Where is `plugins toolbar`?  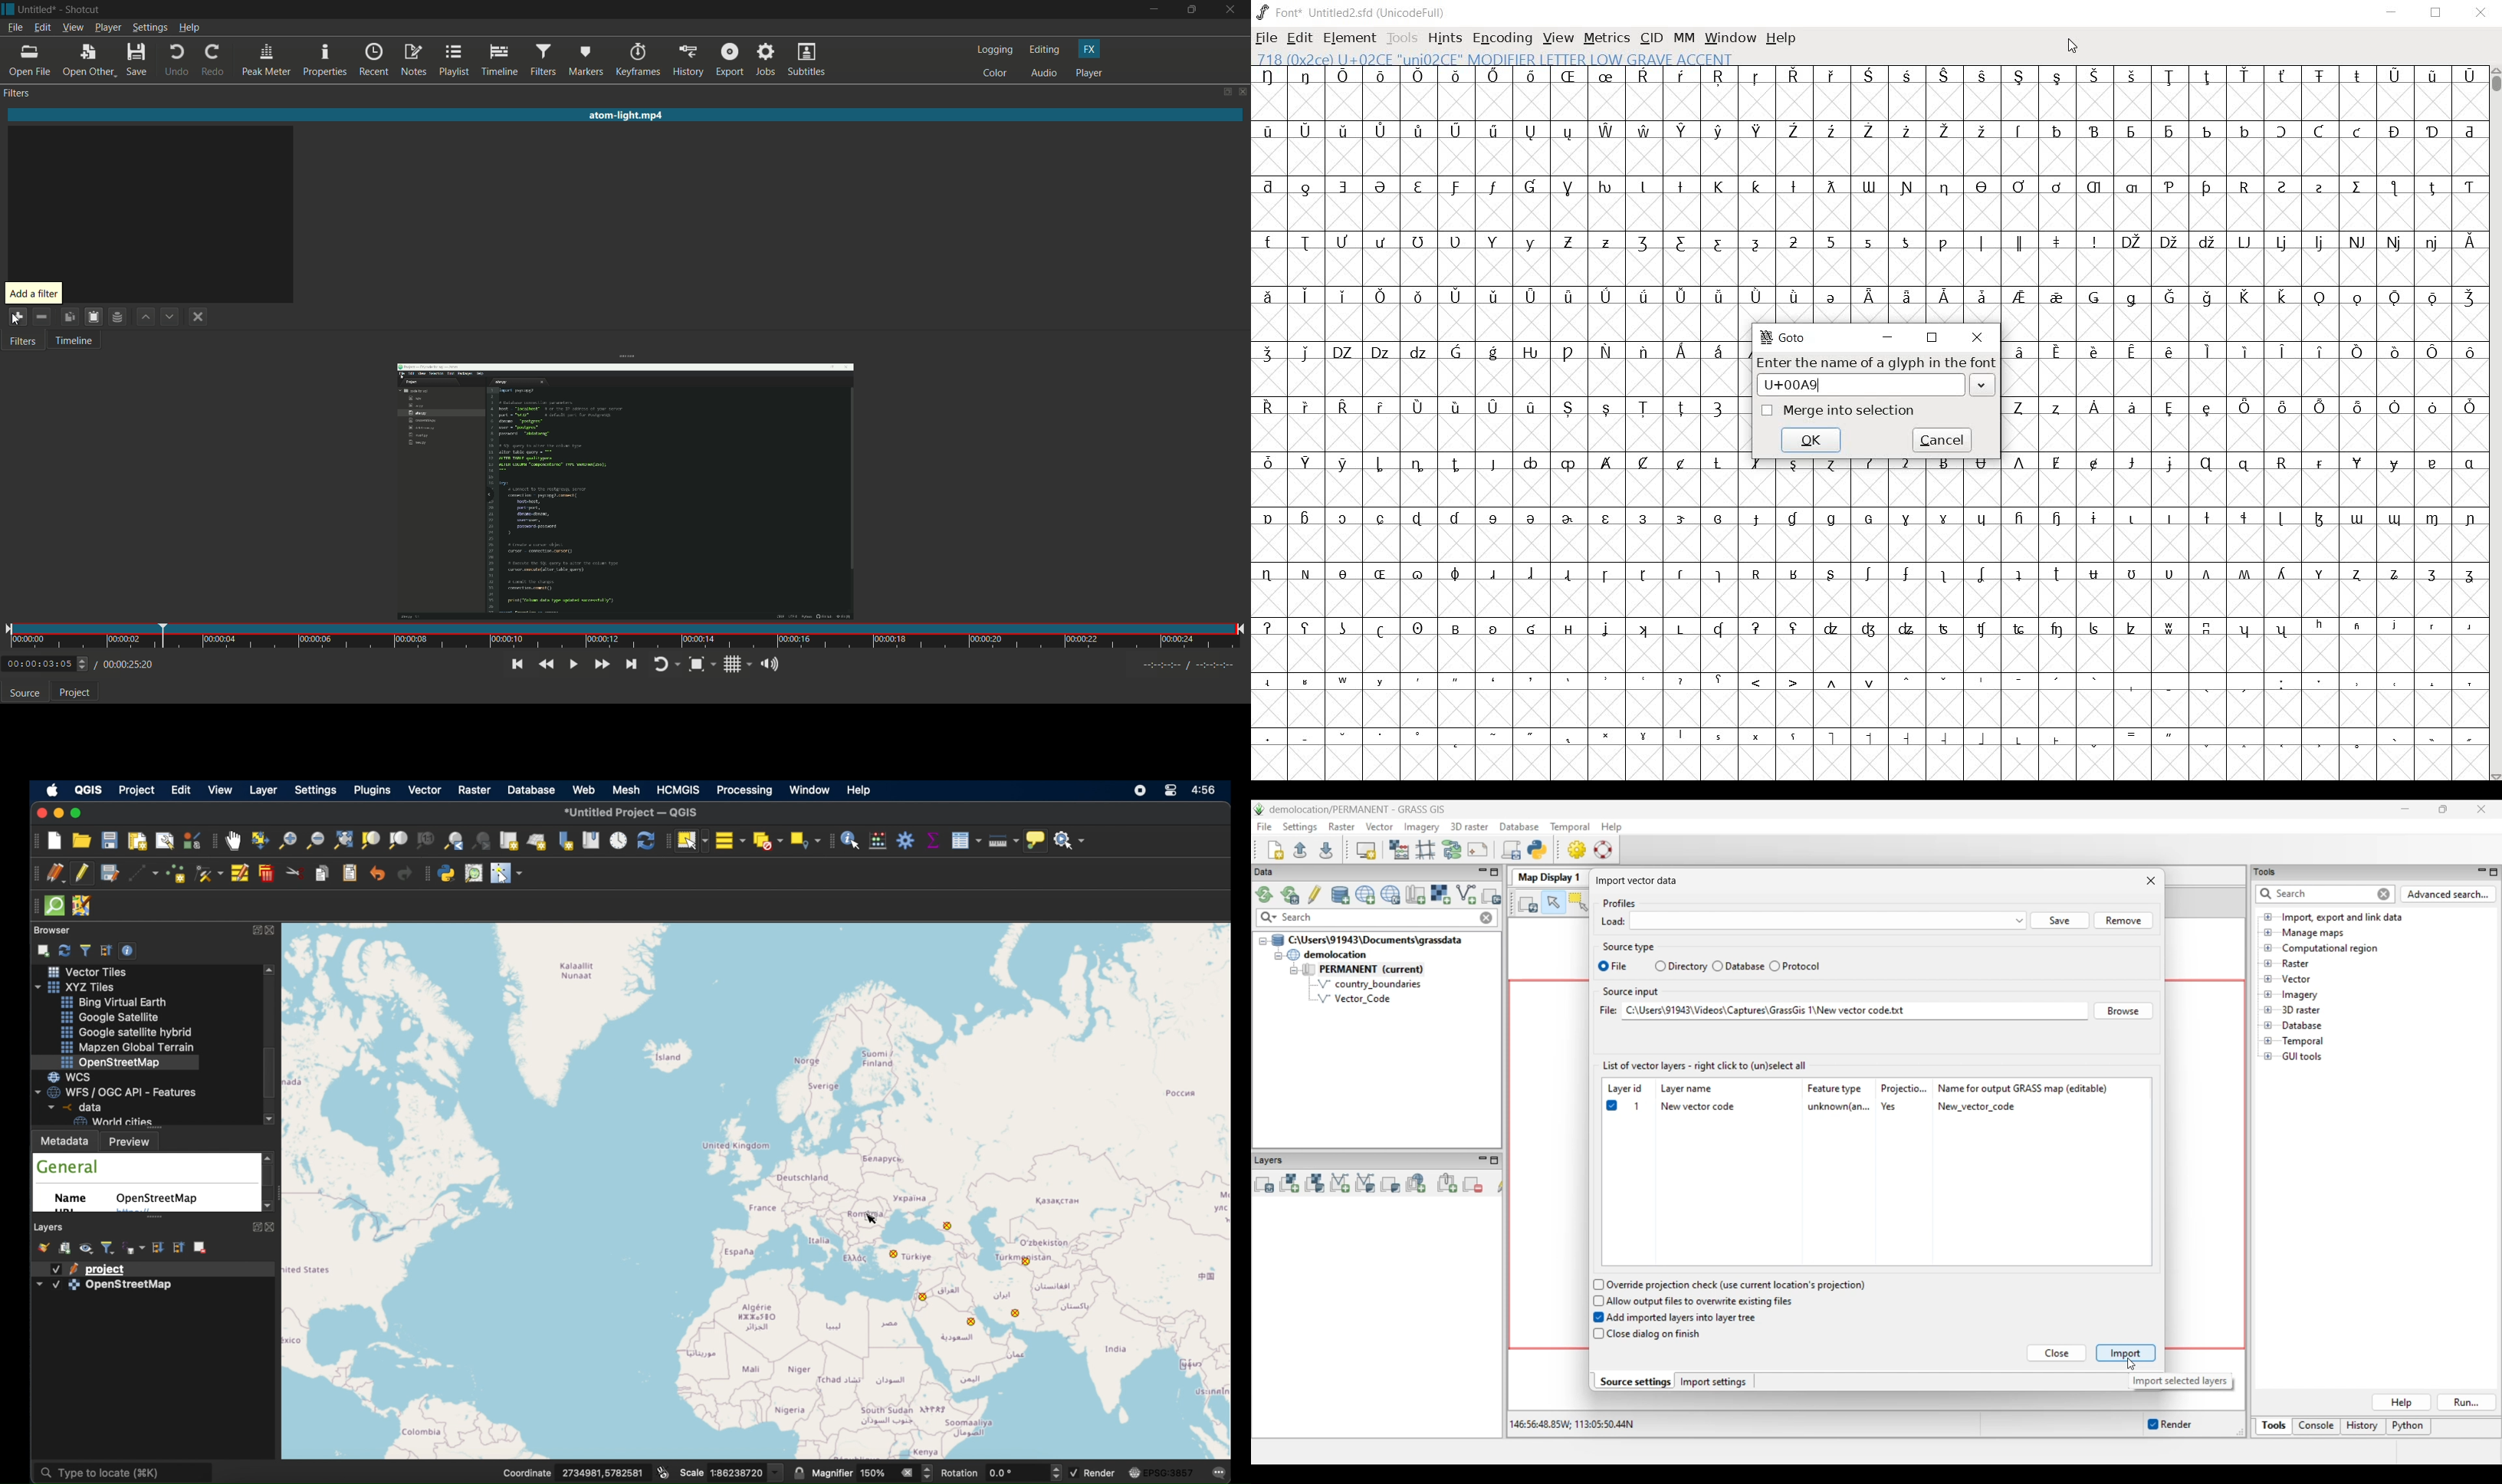 plugins toolbar is located at coordinates (425, 875).